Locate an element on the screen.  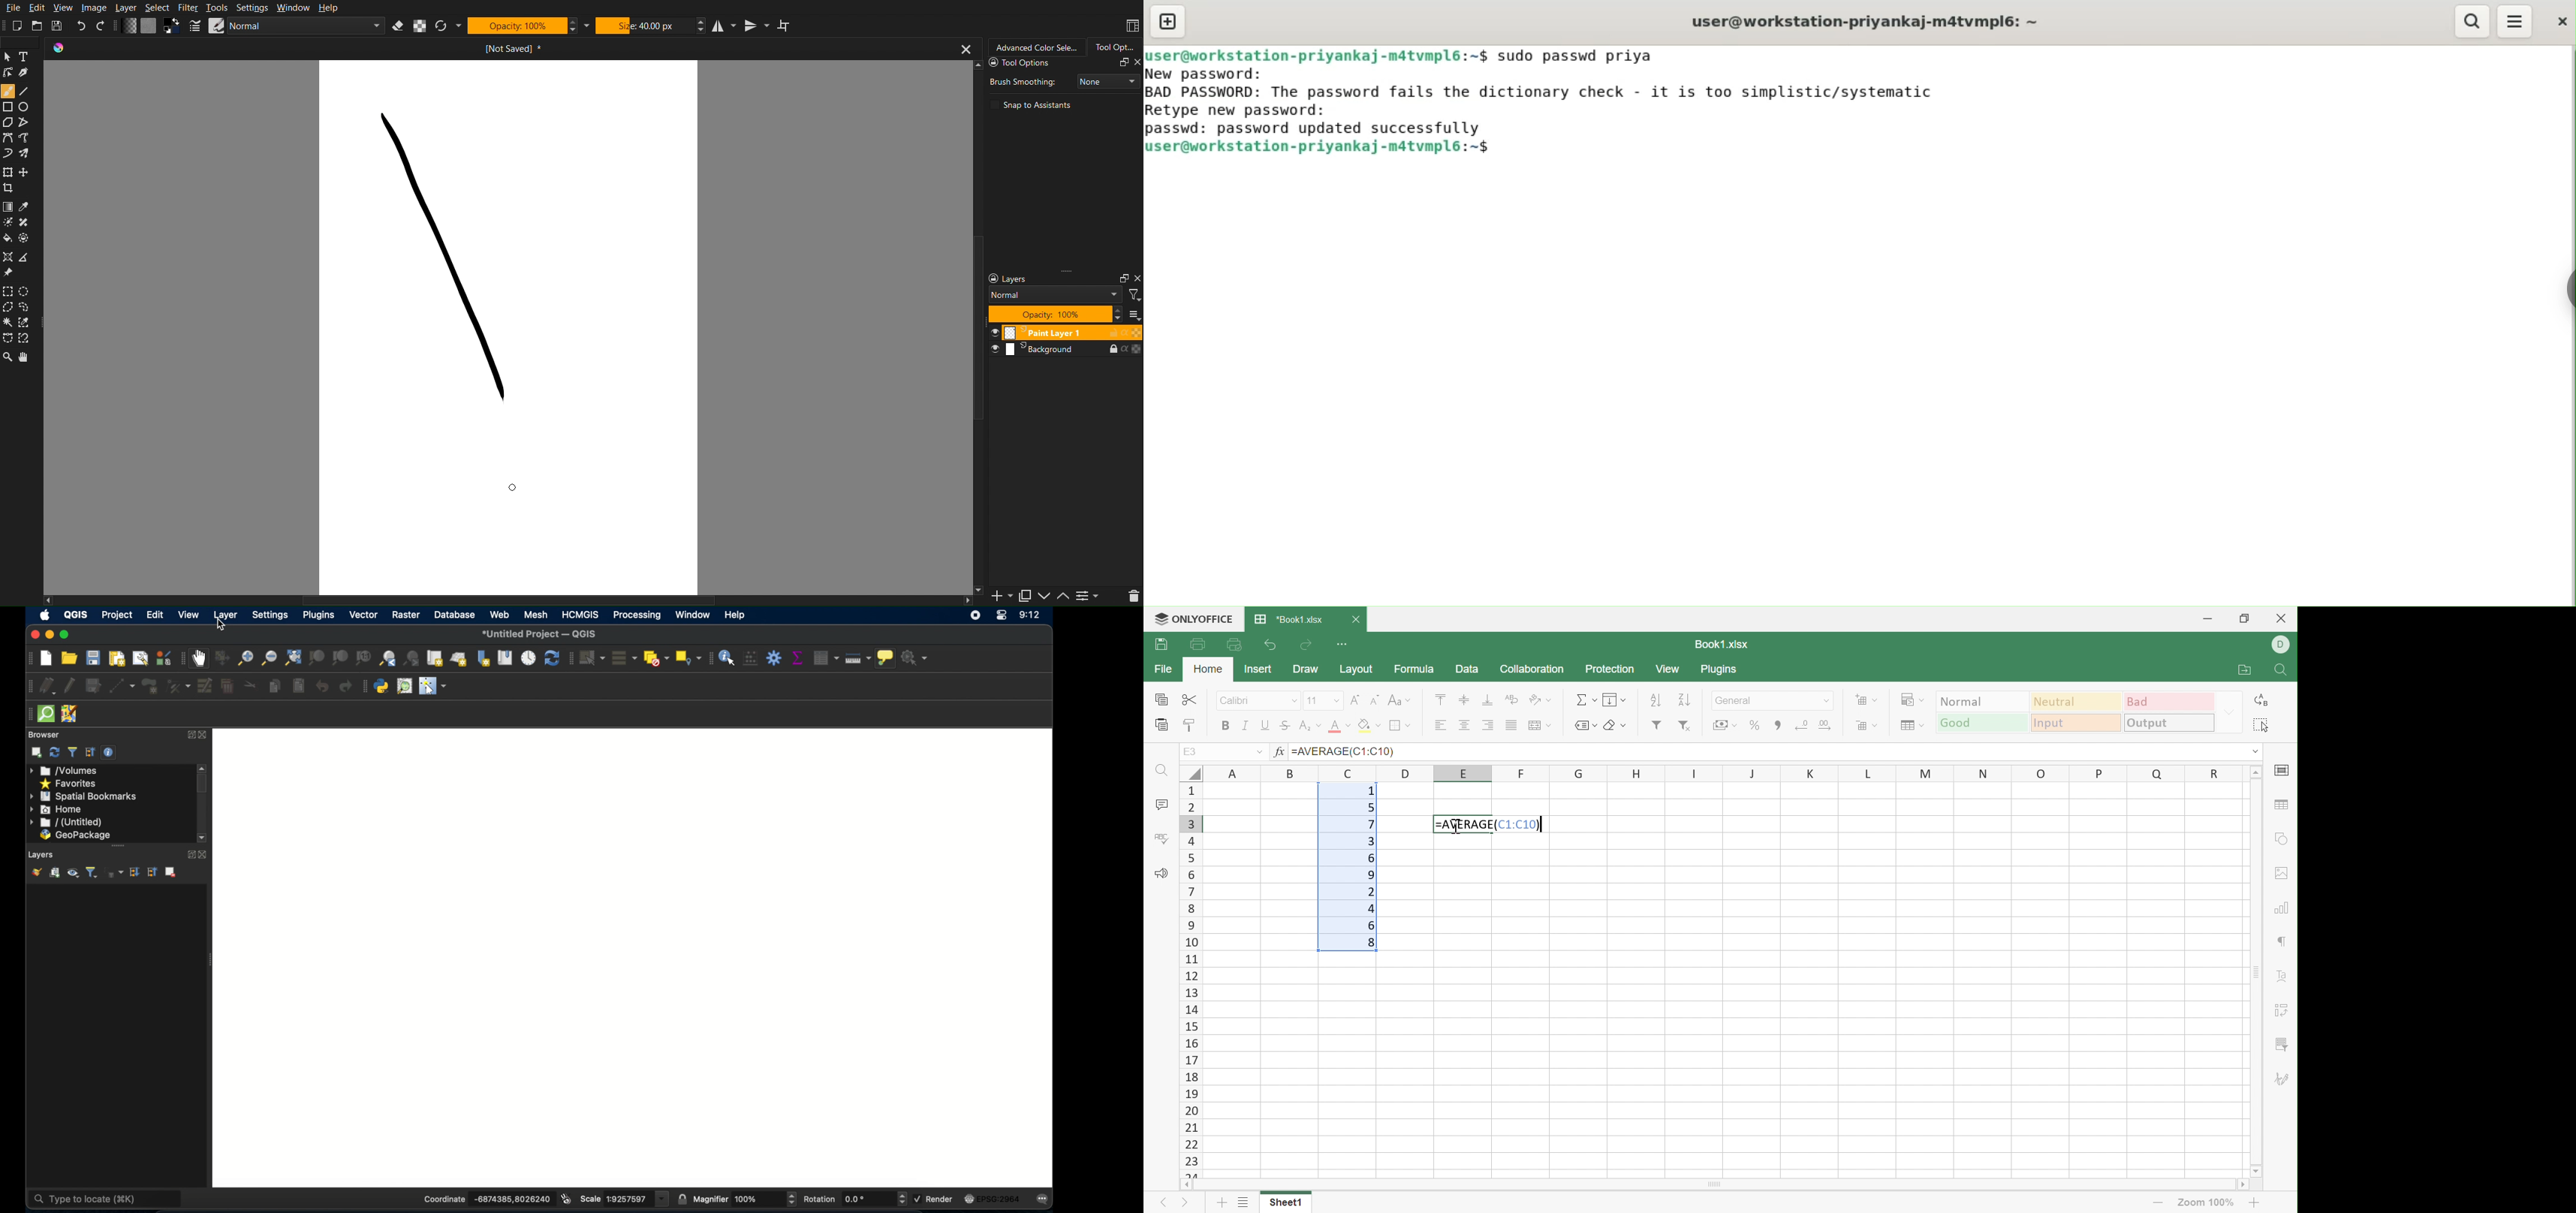
3 is located at coordinates (1371, 842).